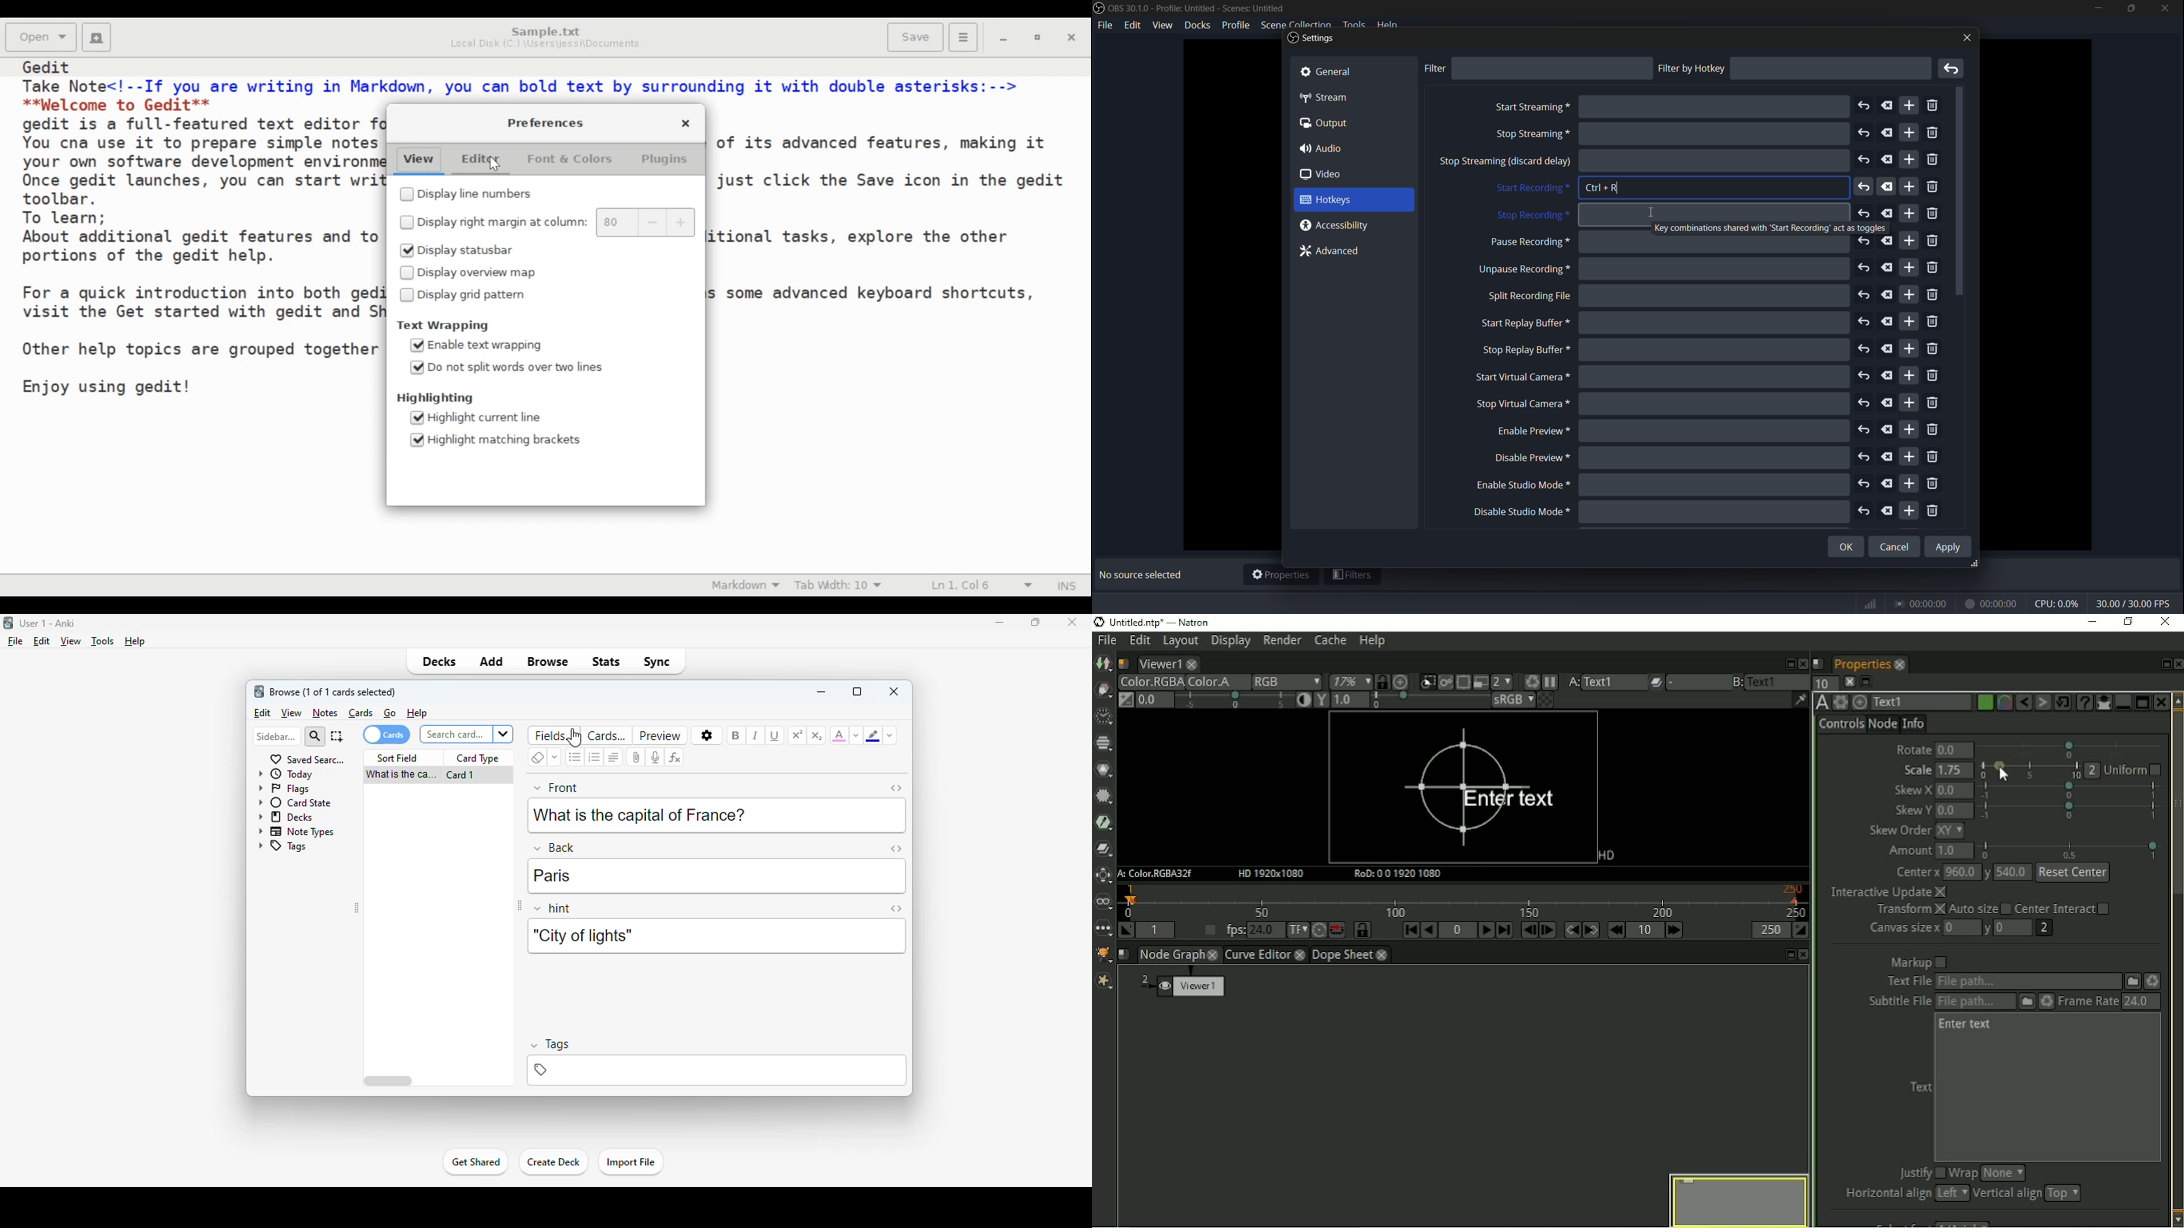 This screenshot has height=1232, width=2184. What do you see at coordinates (553, 910) in the screenshot?
I see `hint` at bounding box center [553, 910].